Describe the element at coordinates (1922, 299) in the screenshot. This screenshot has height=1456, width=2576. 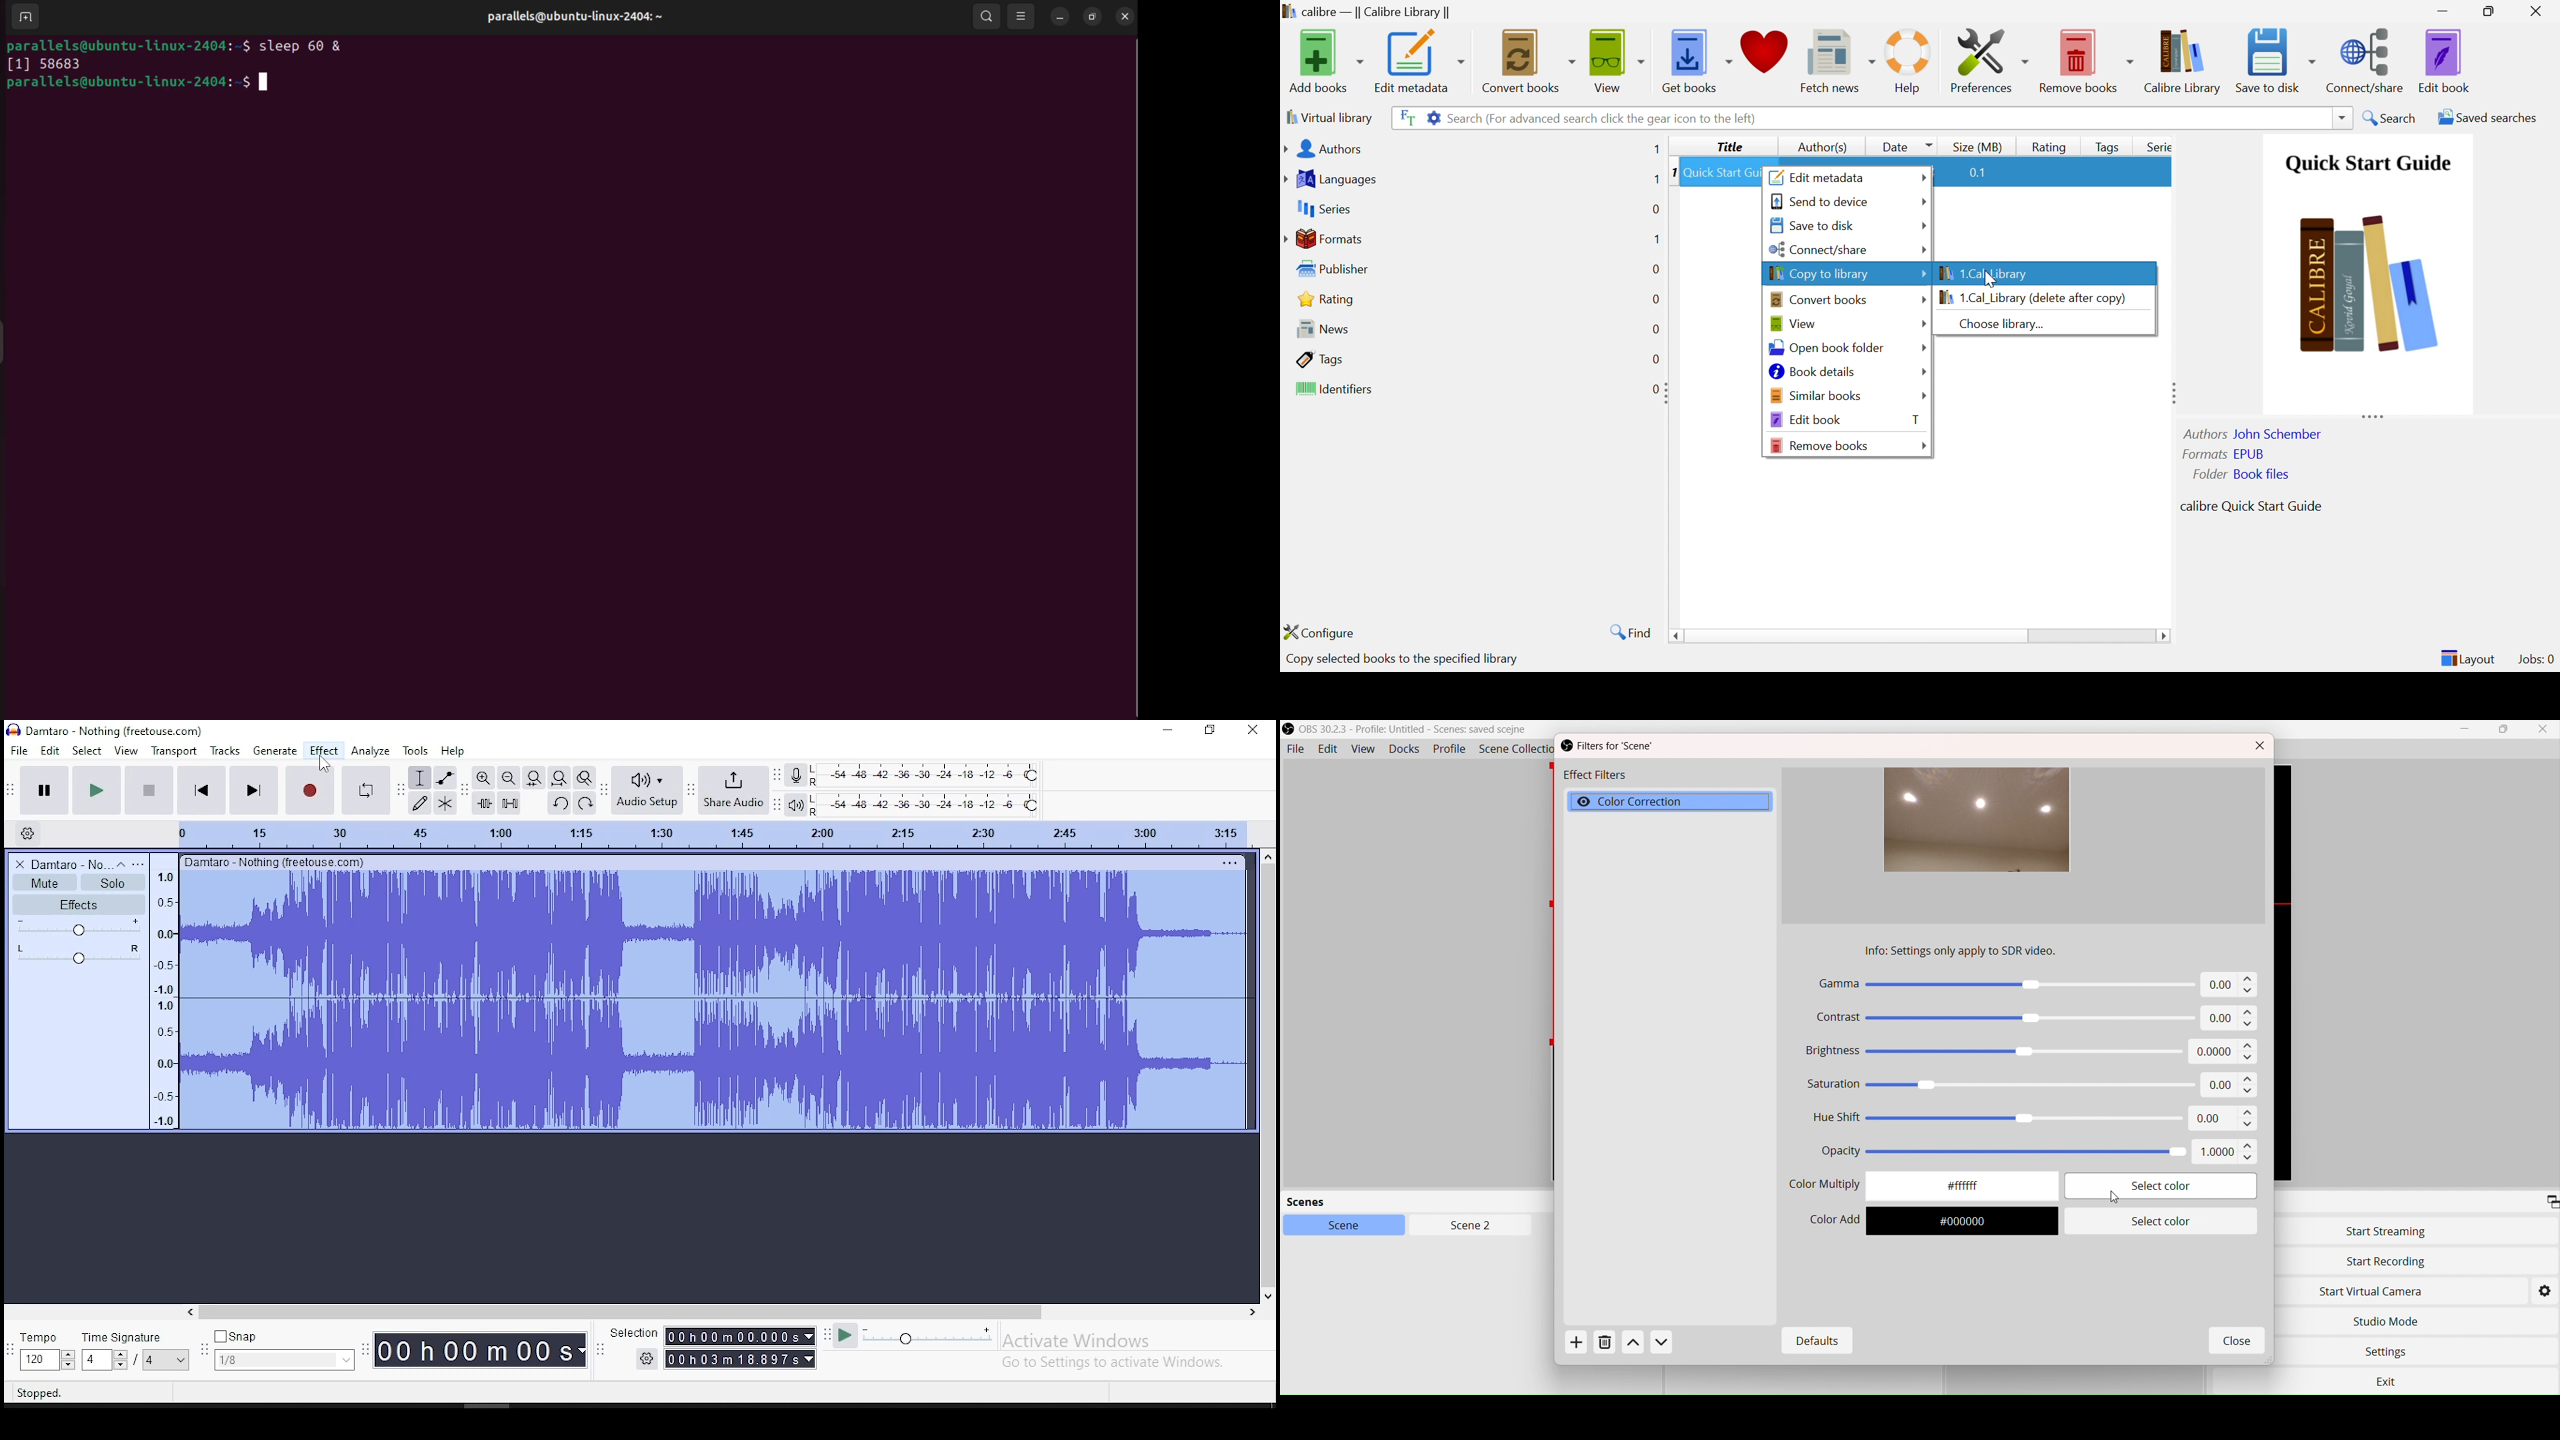
I see `Drop Down` at that location.